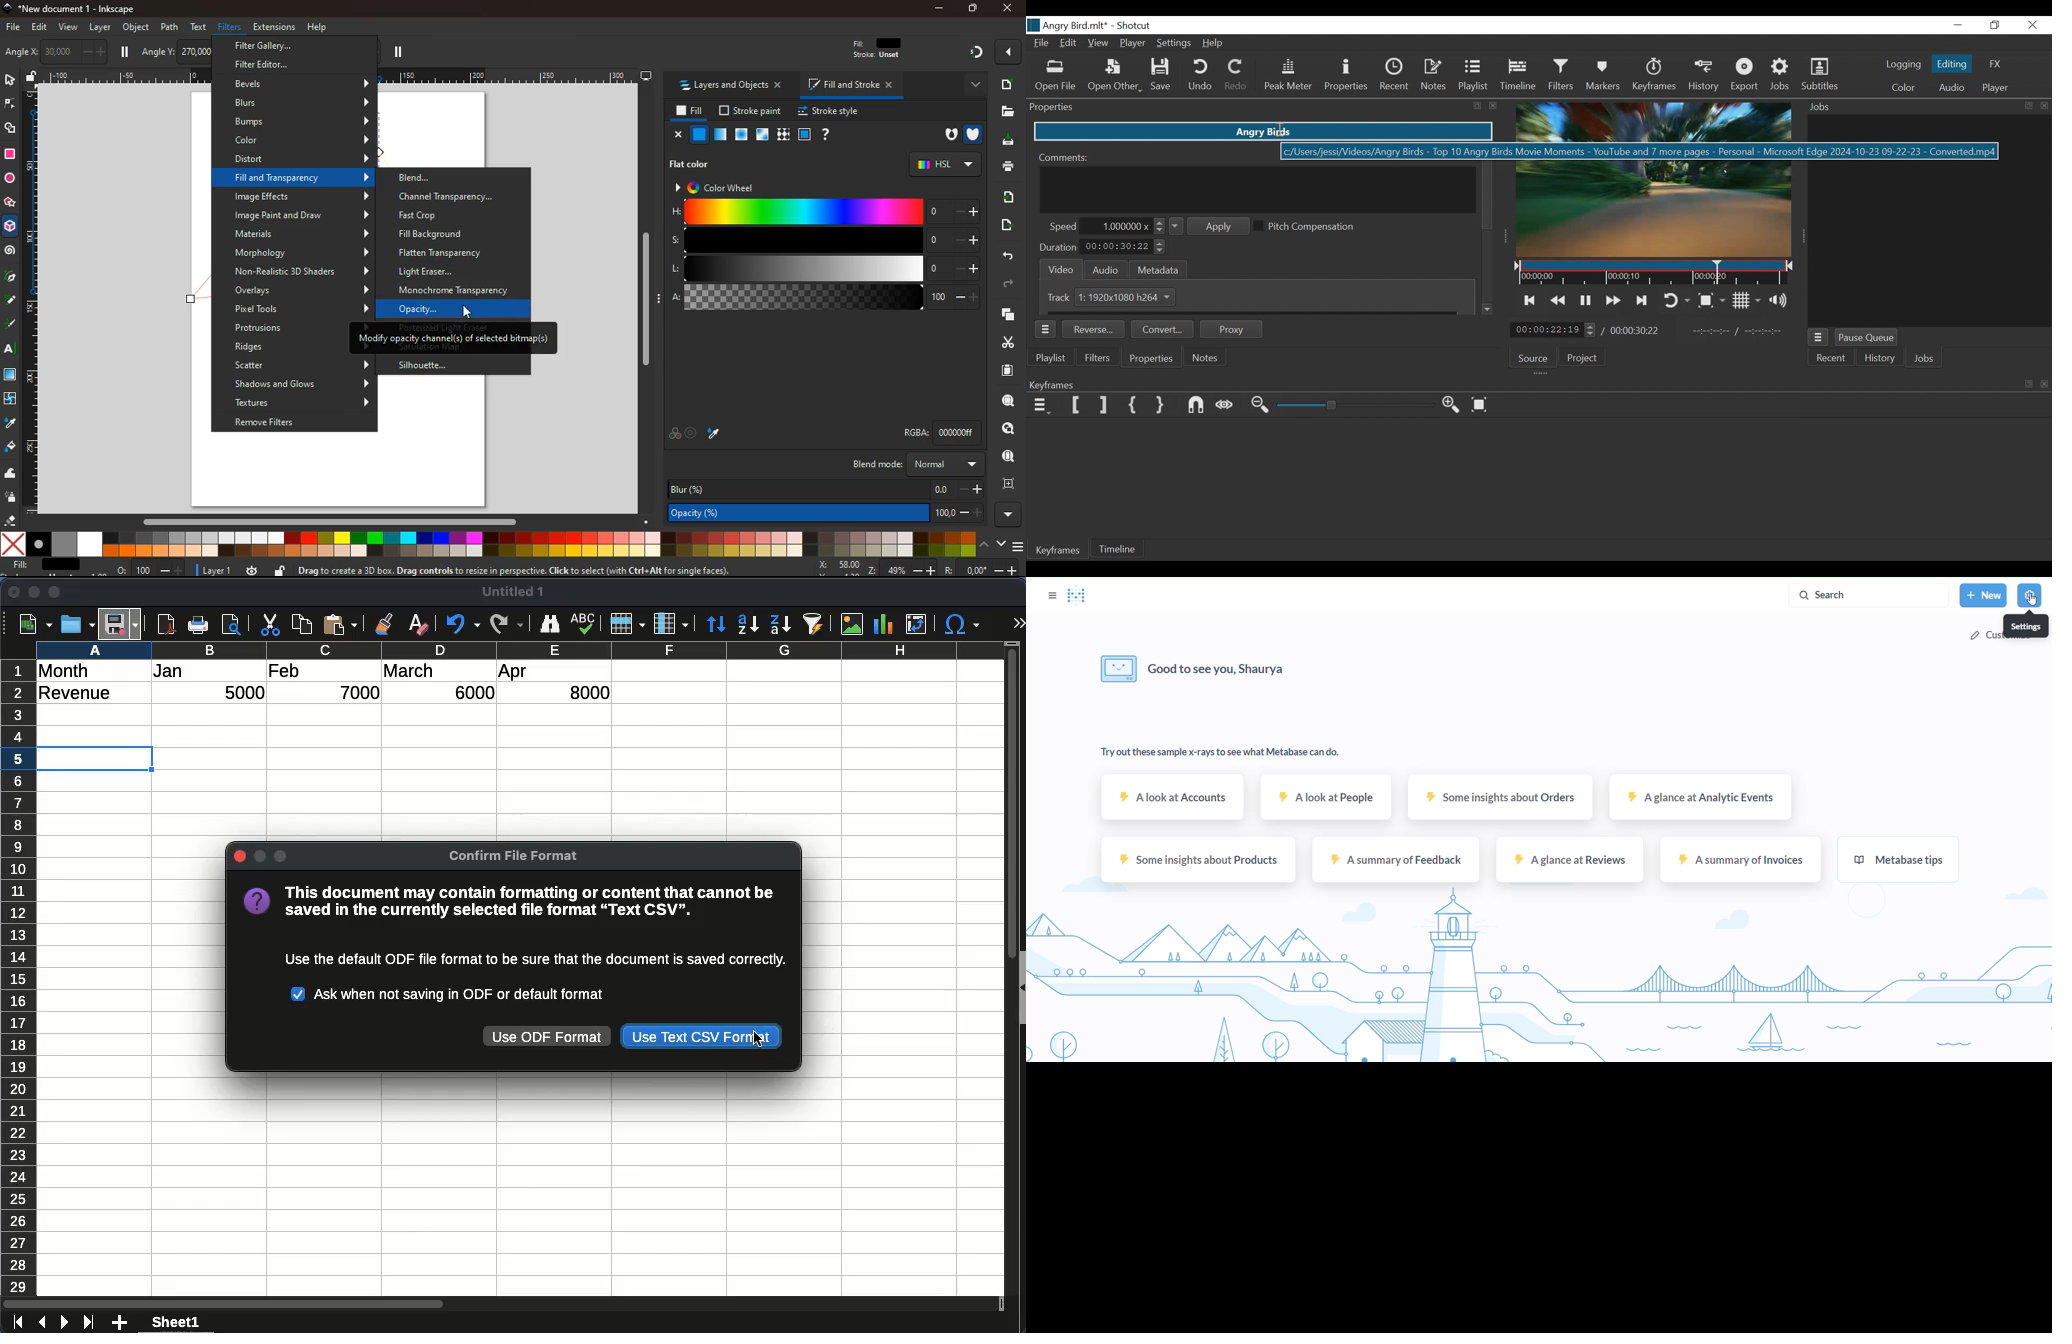 The image size is (2072, 1344). Describe the element at coordinates (12, 475) in the screenshot. I see `wave` at that location.